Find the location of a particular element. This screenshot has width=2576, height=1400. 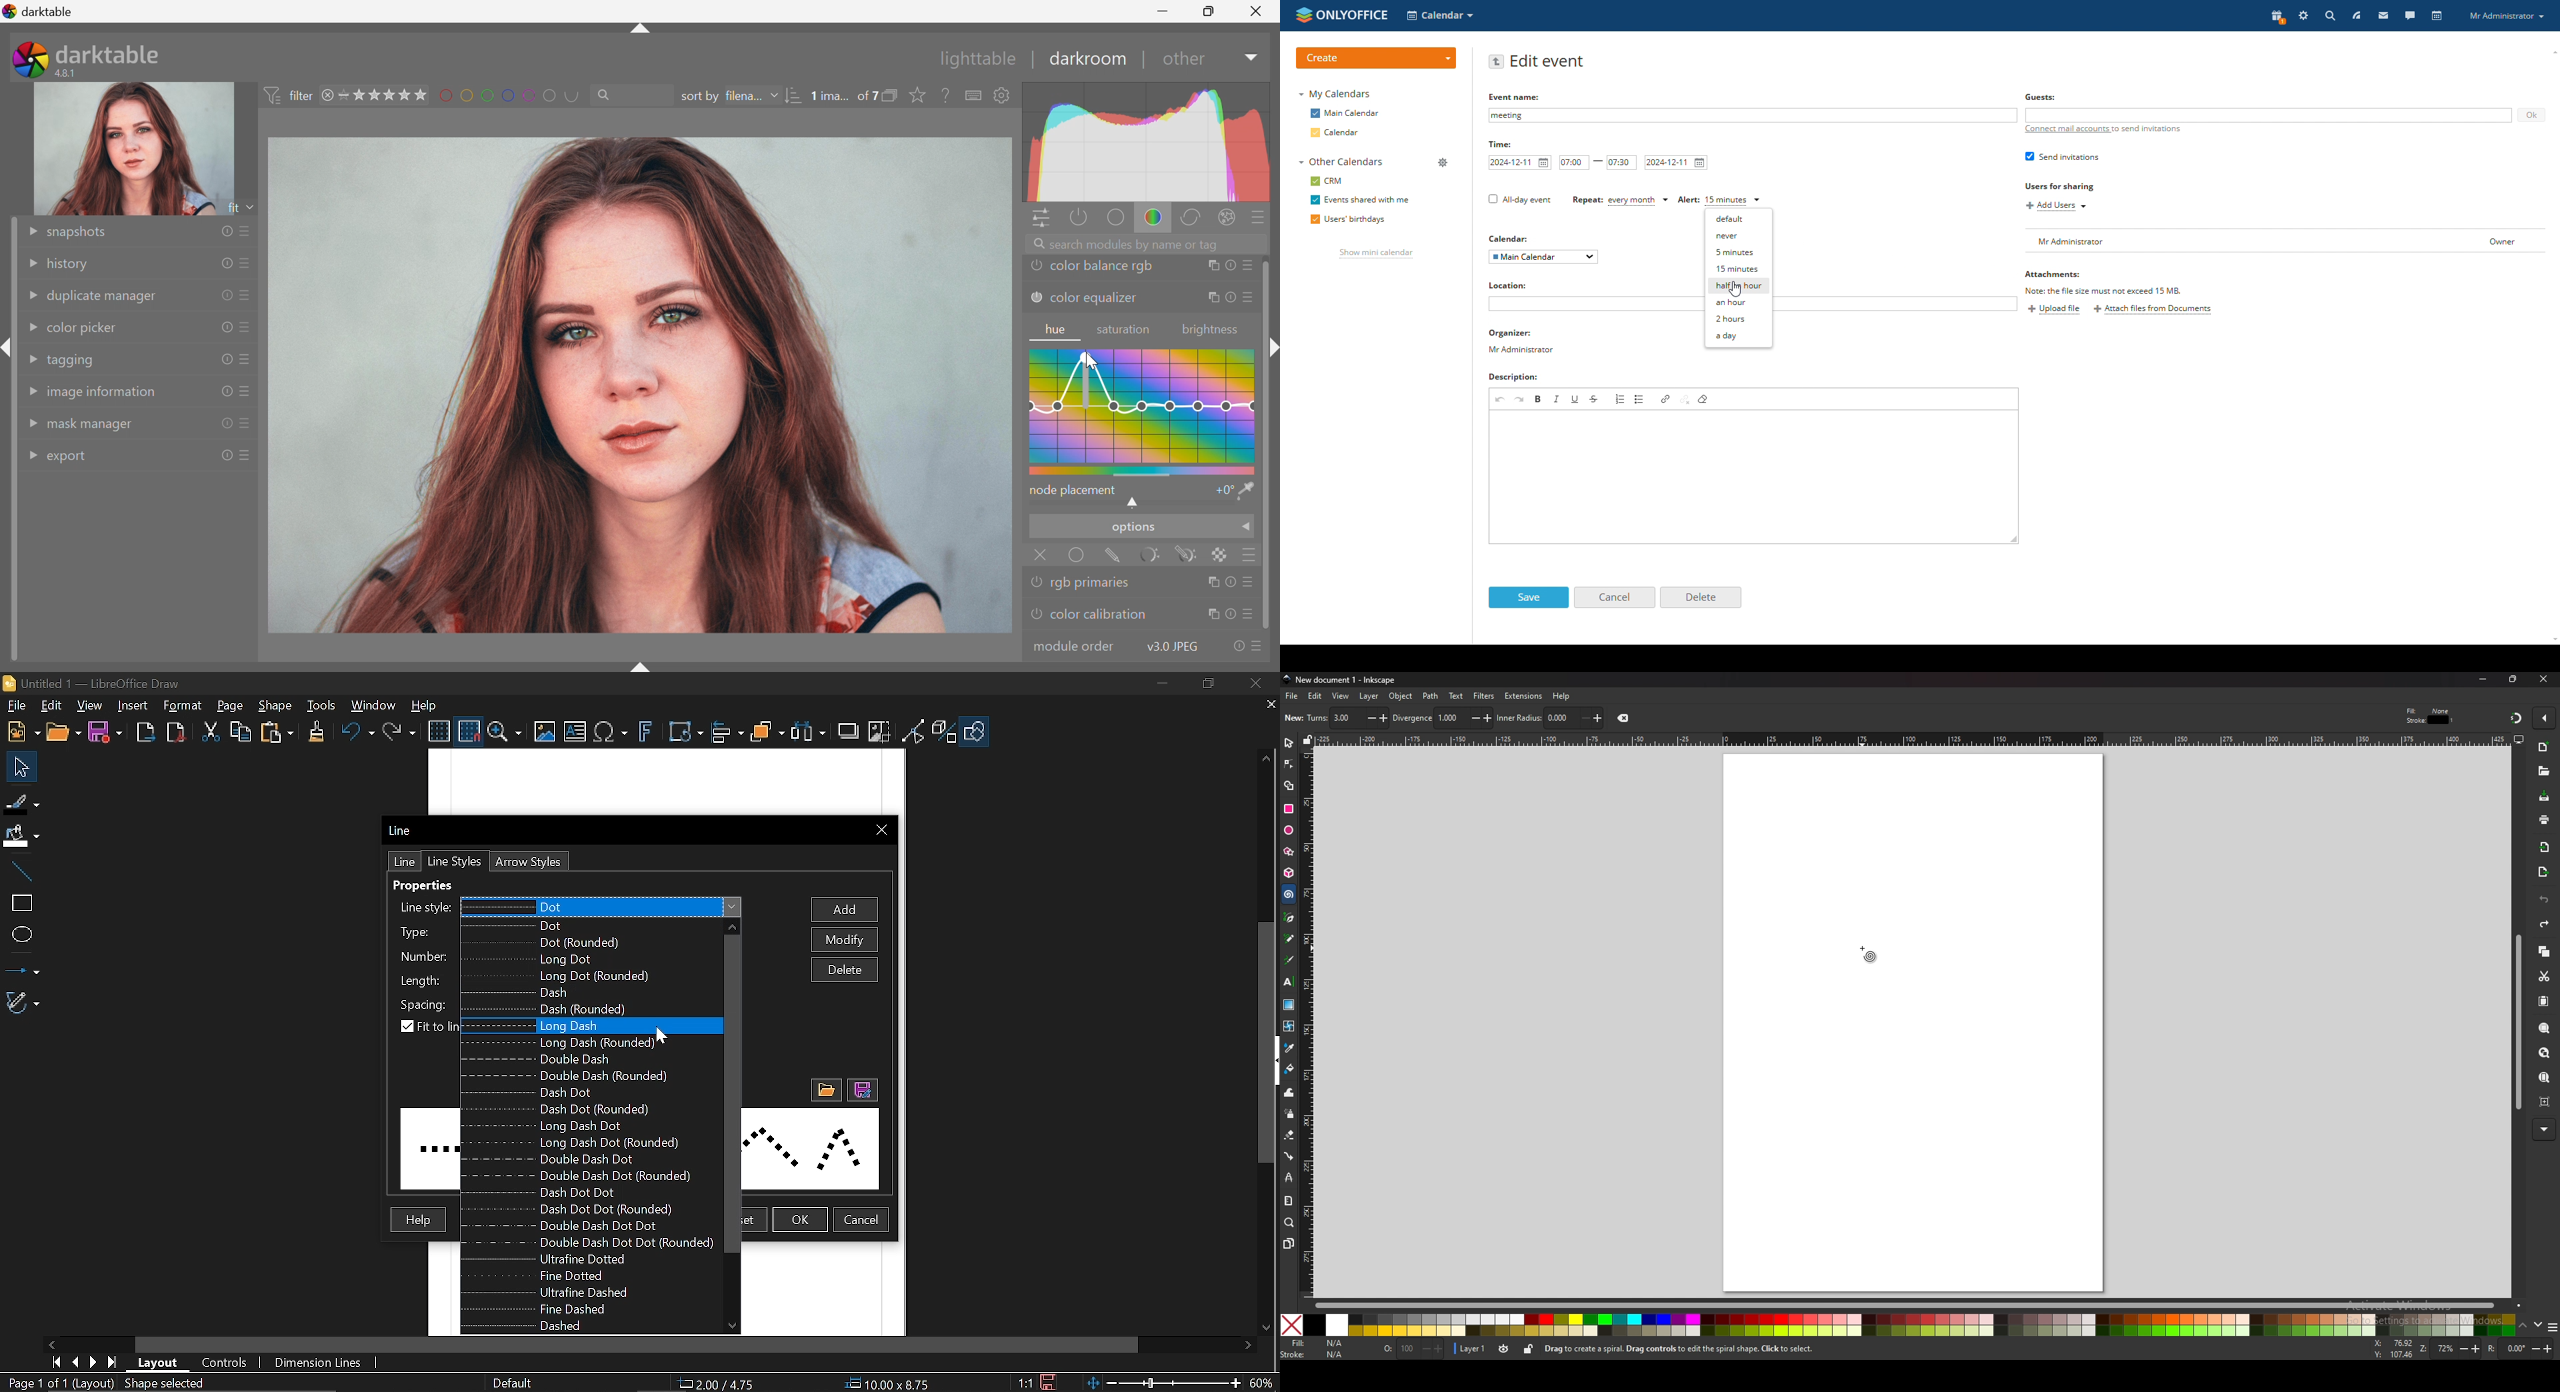

Type: is located at coordinates (417, 932).